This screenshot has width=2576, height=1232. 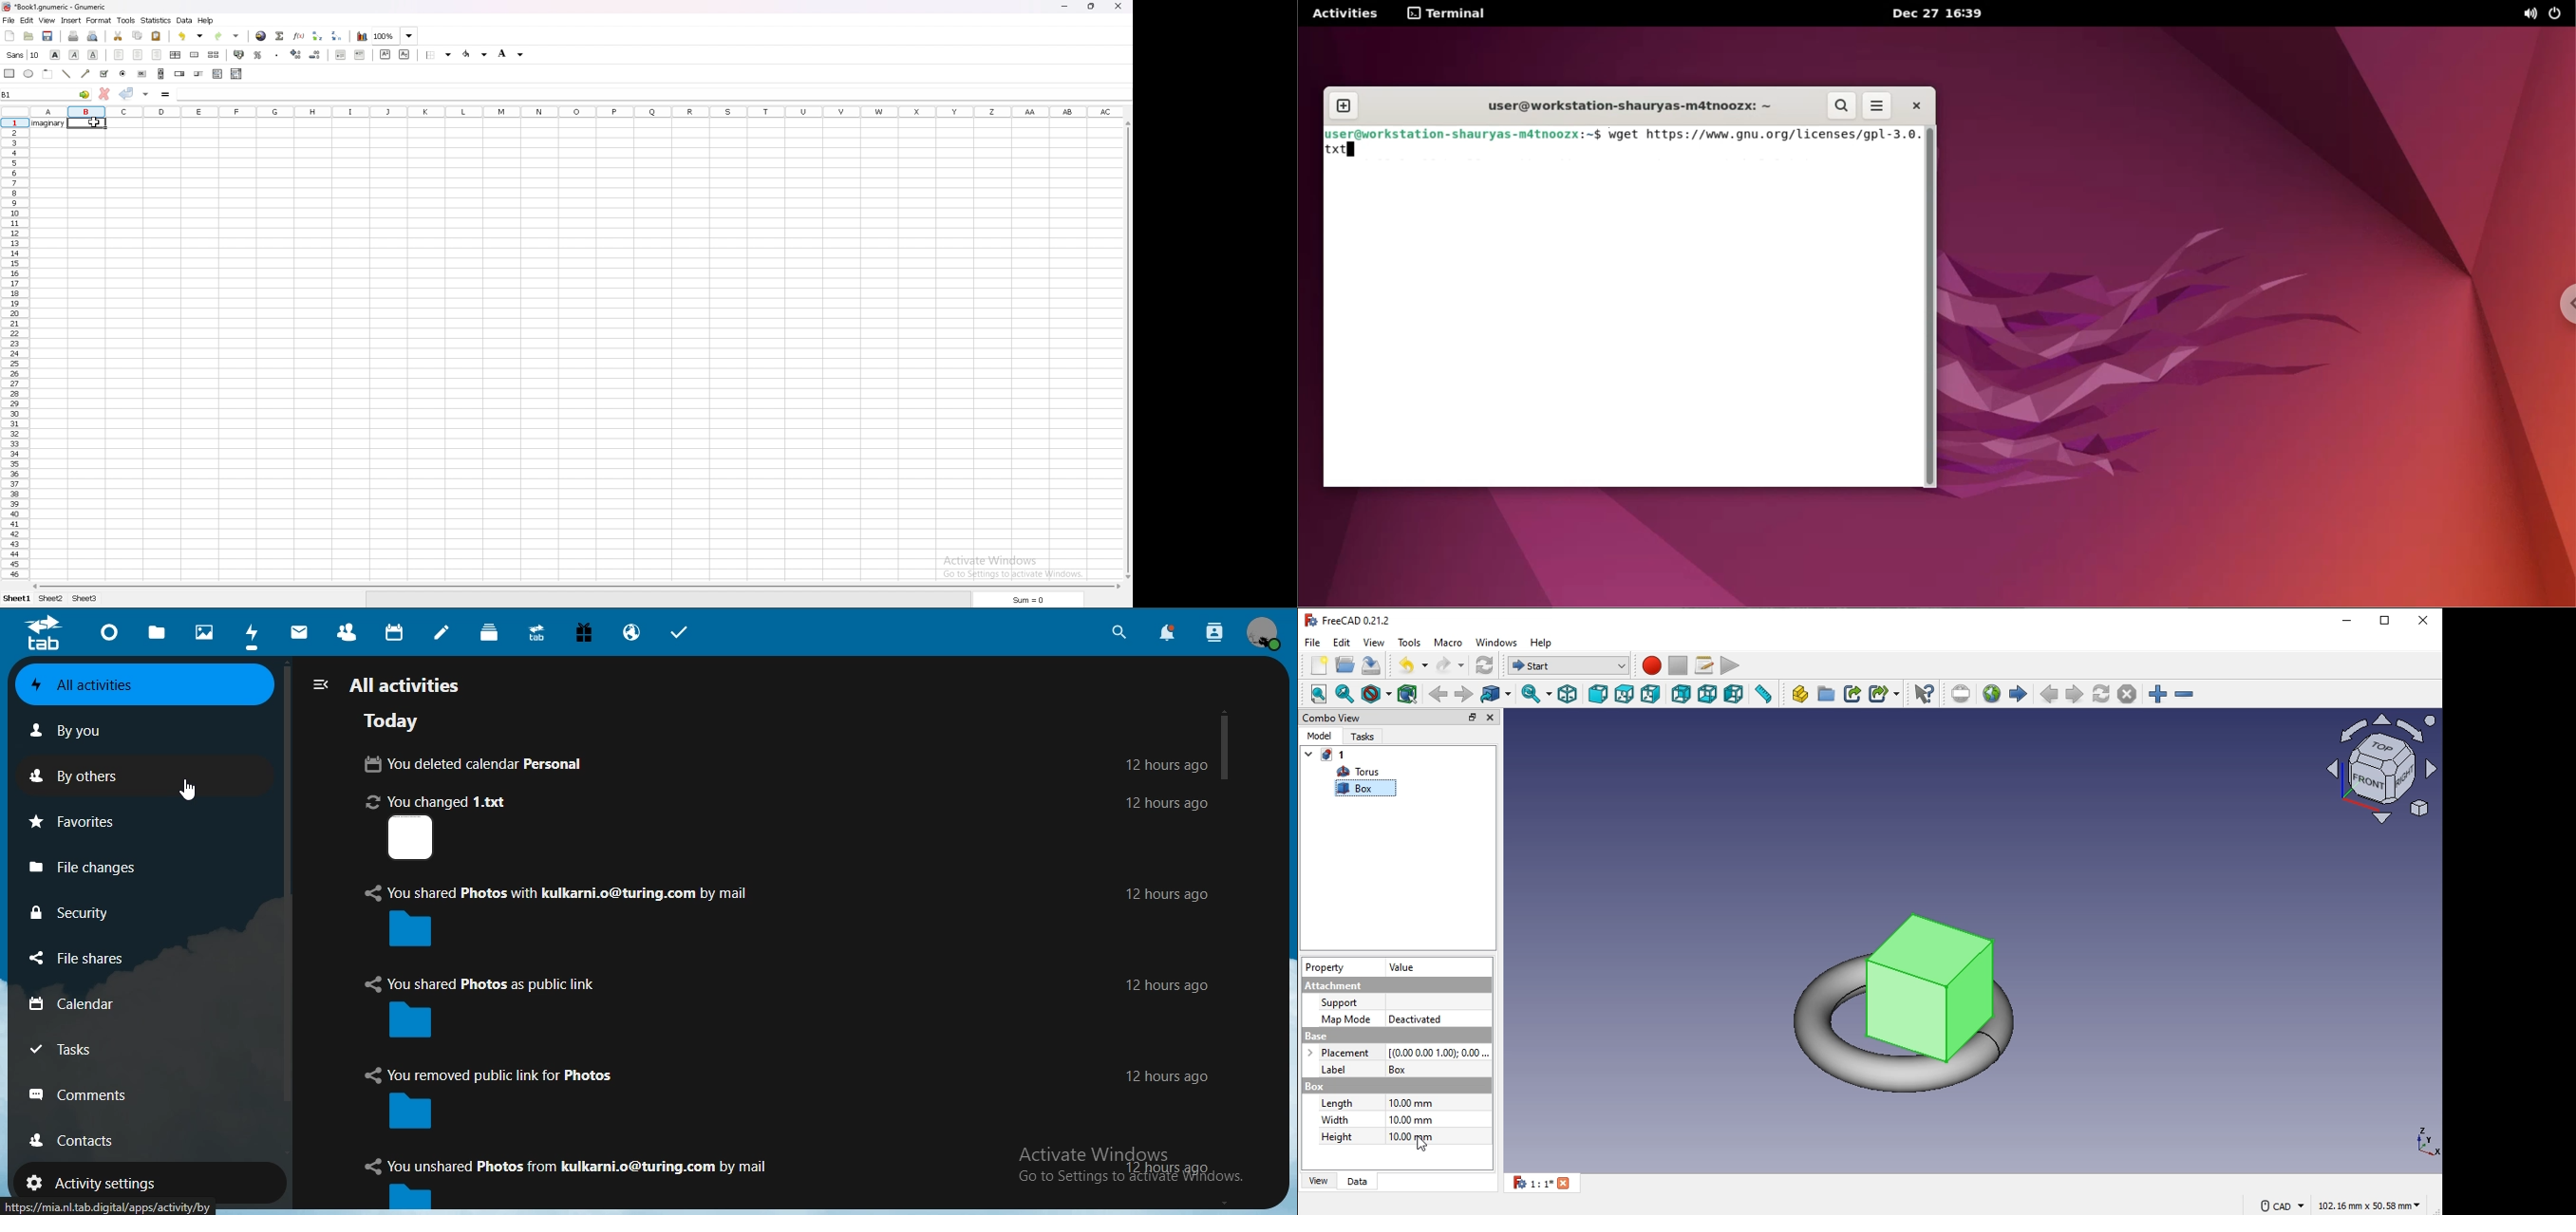 I want to click on accounting, so click(x=239, y=55).